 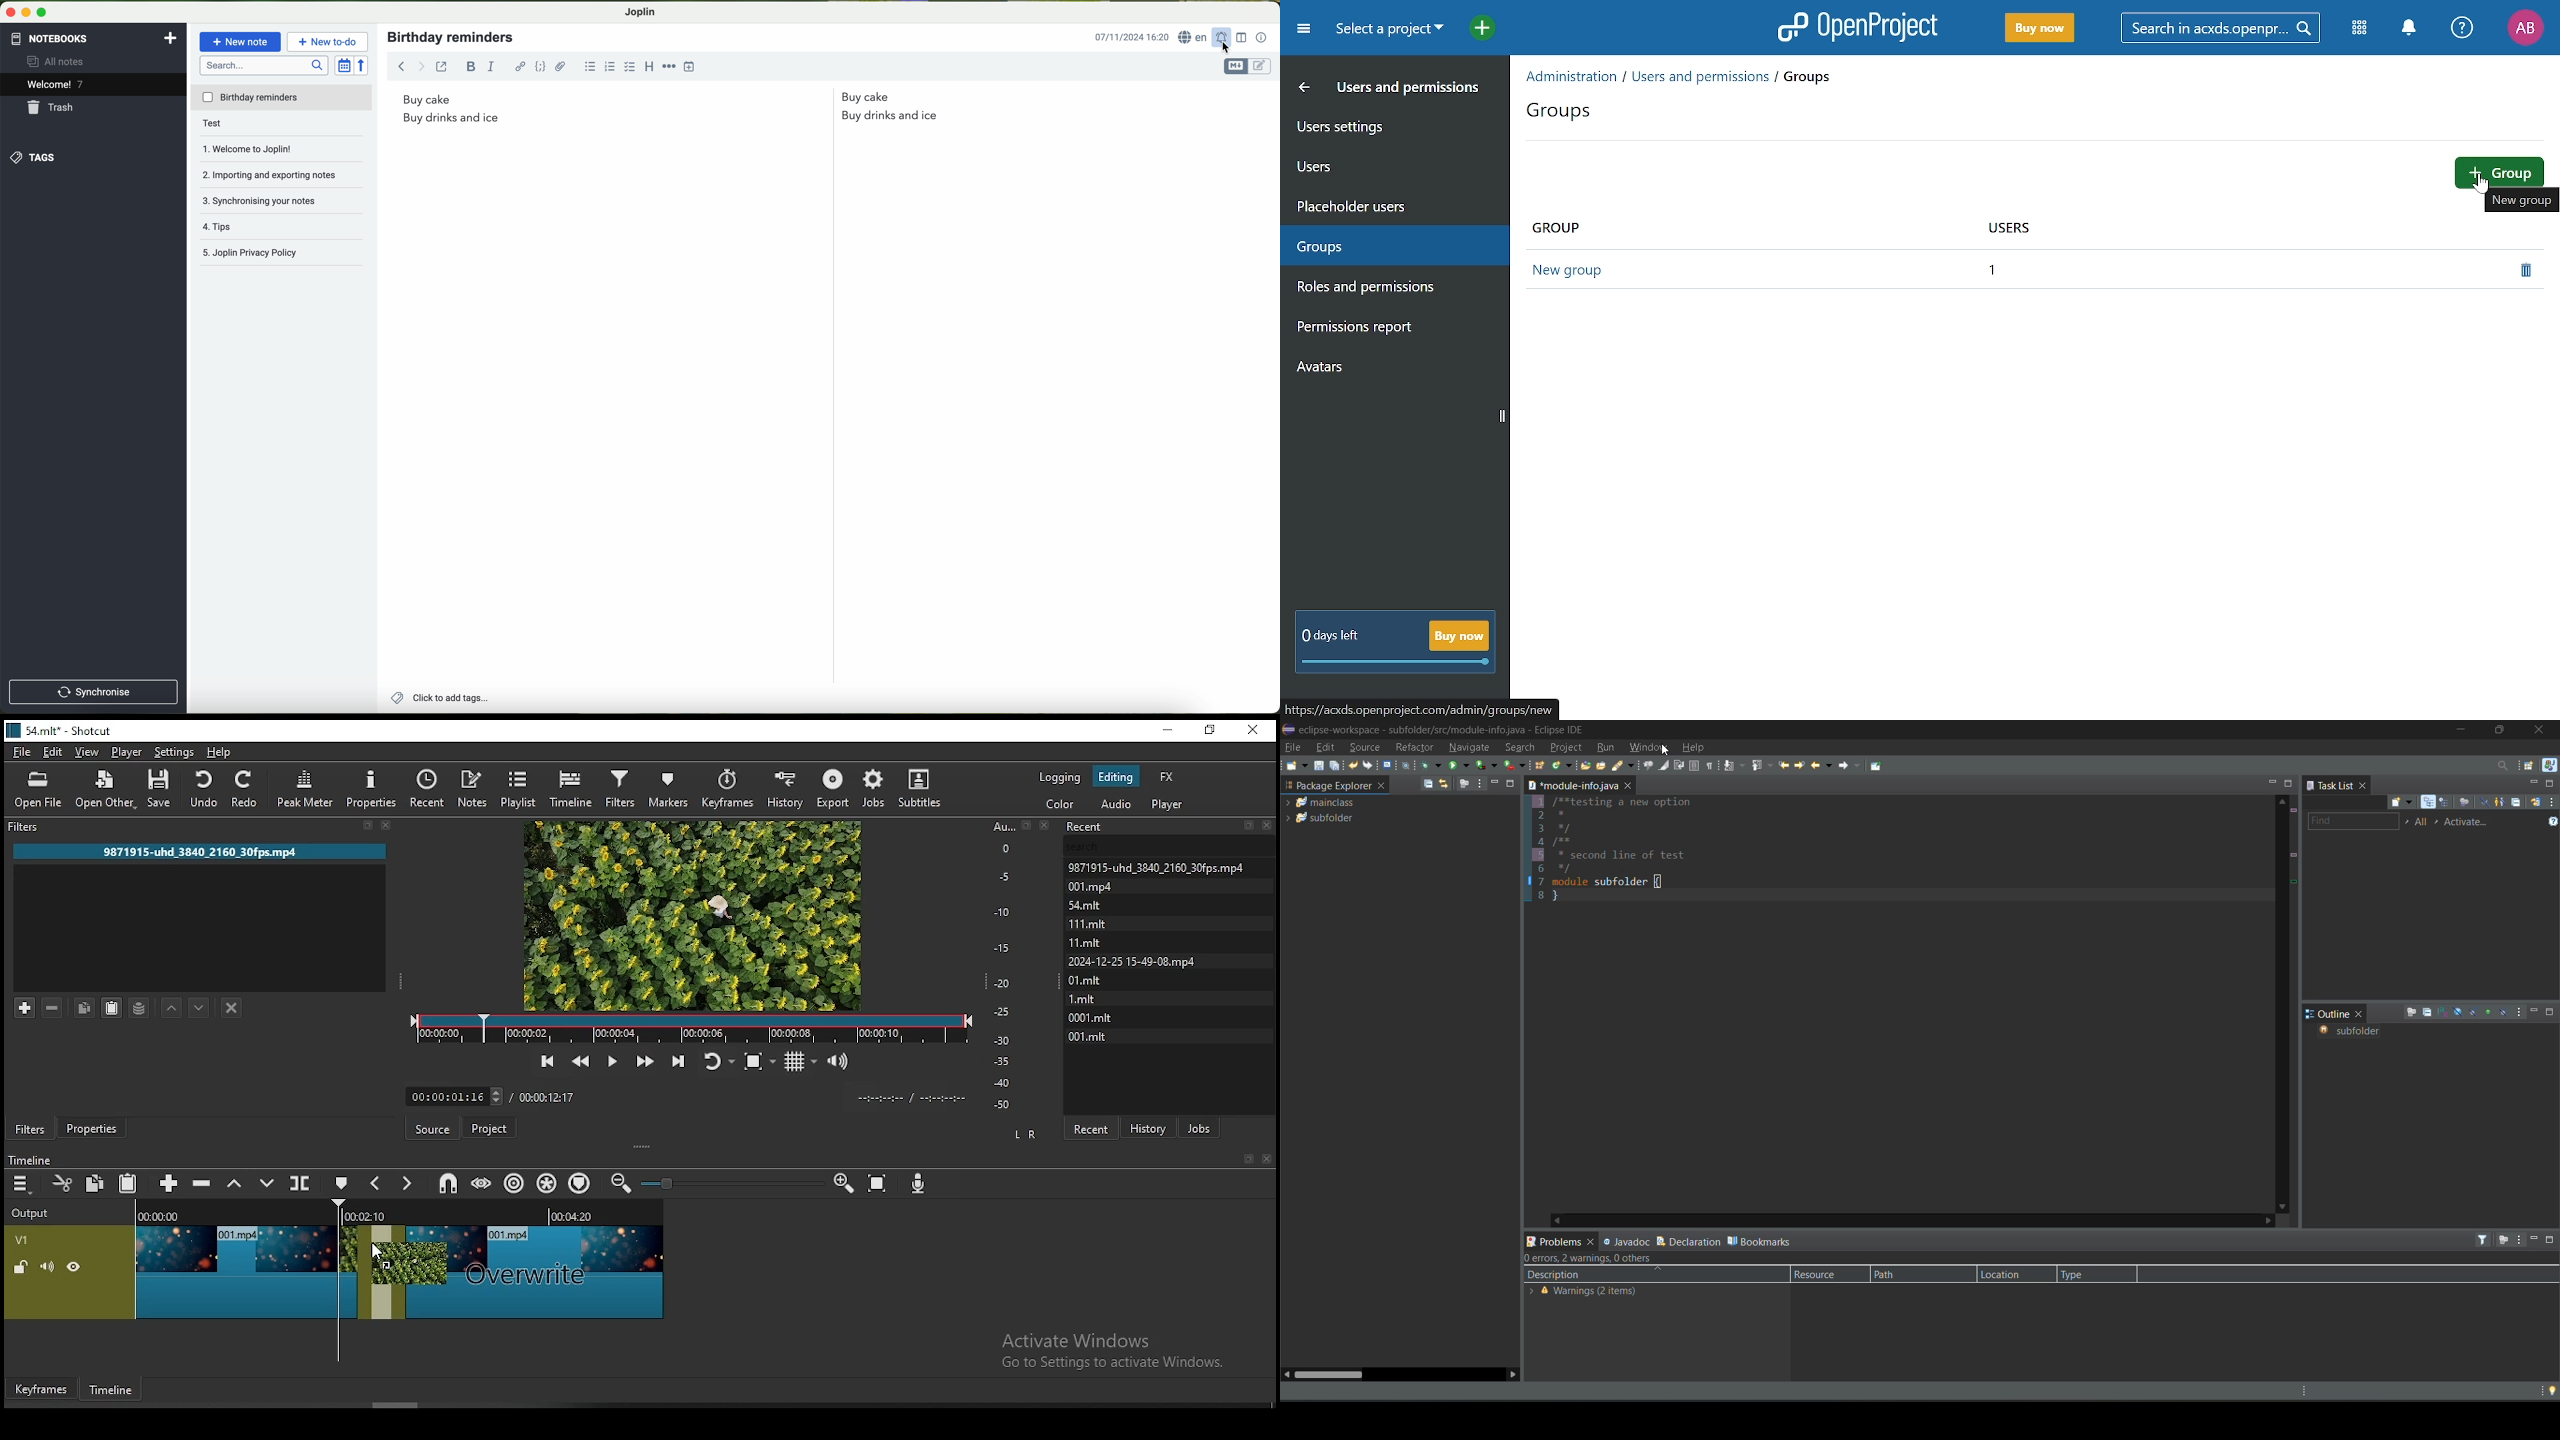 What do you see at coordinates (1523, 748) in the screenshot?
I see `search` at bounding box center [1523, 748].